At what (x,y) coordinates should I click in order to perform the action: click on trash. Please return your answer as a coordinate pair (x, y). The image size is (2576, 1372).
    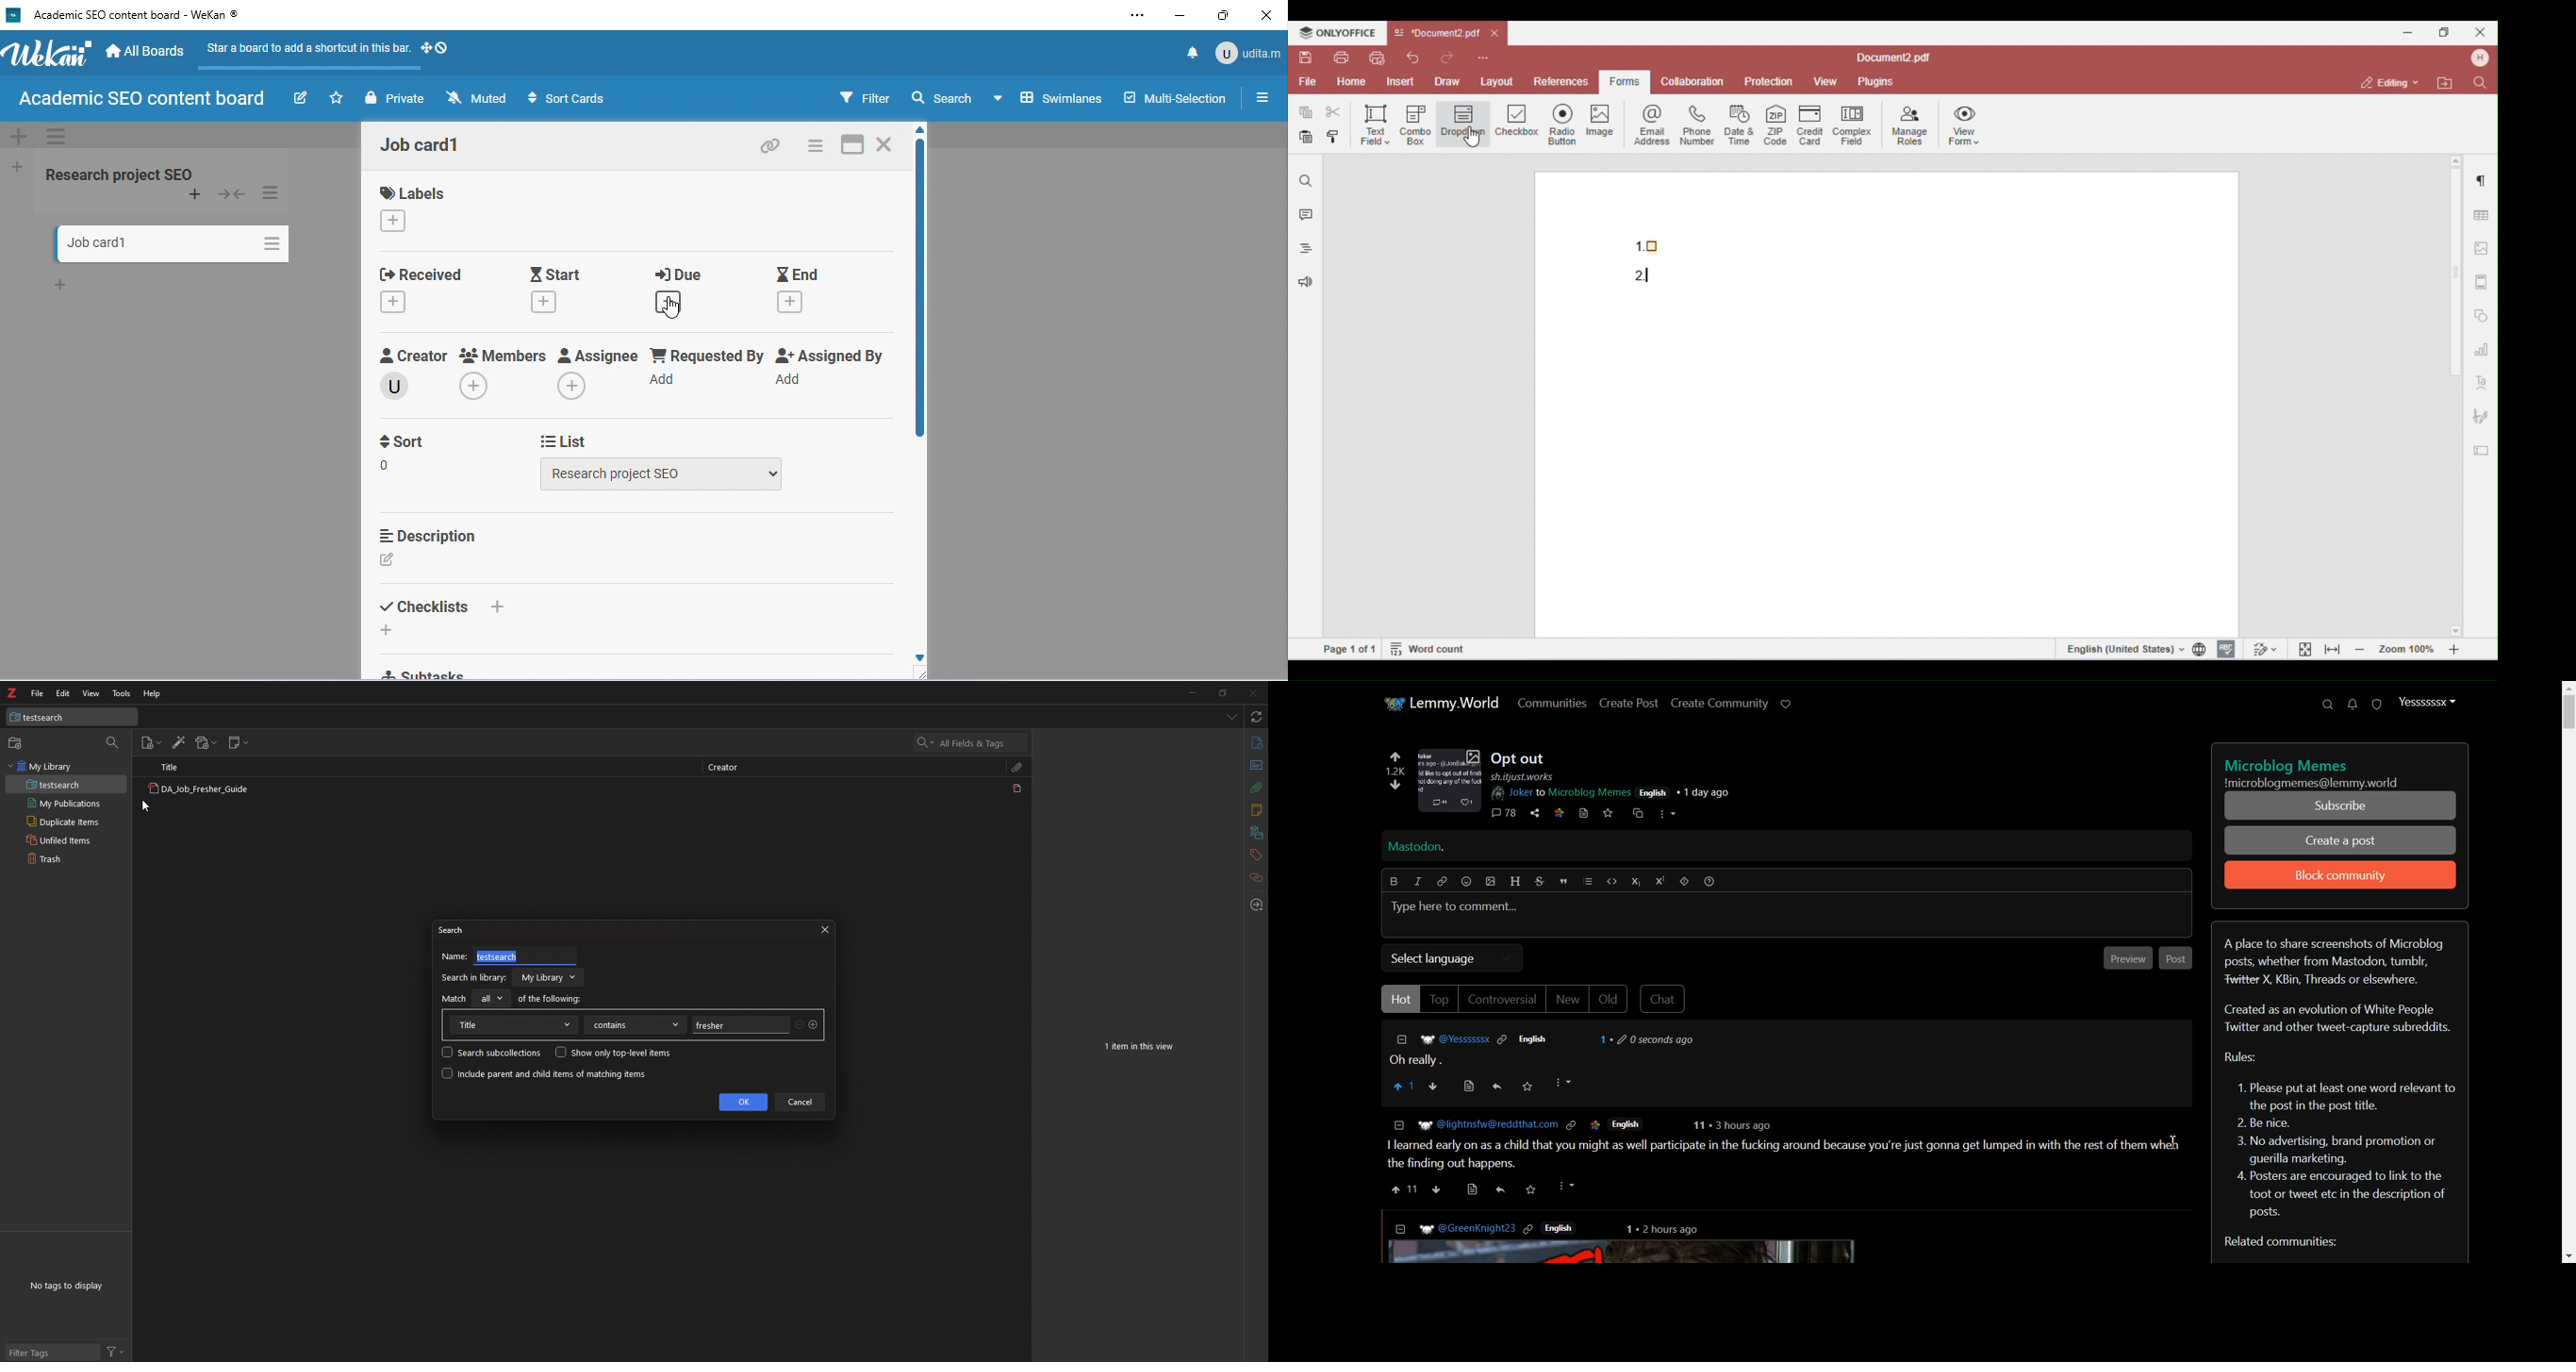
    Looking at the image, I should click on (65, 858).